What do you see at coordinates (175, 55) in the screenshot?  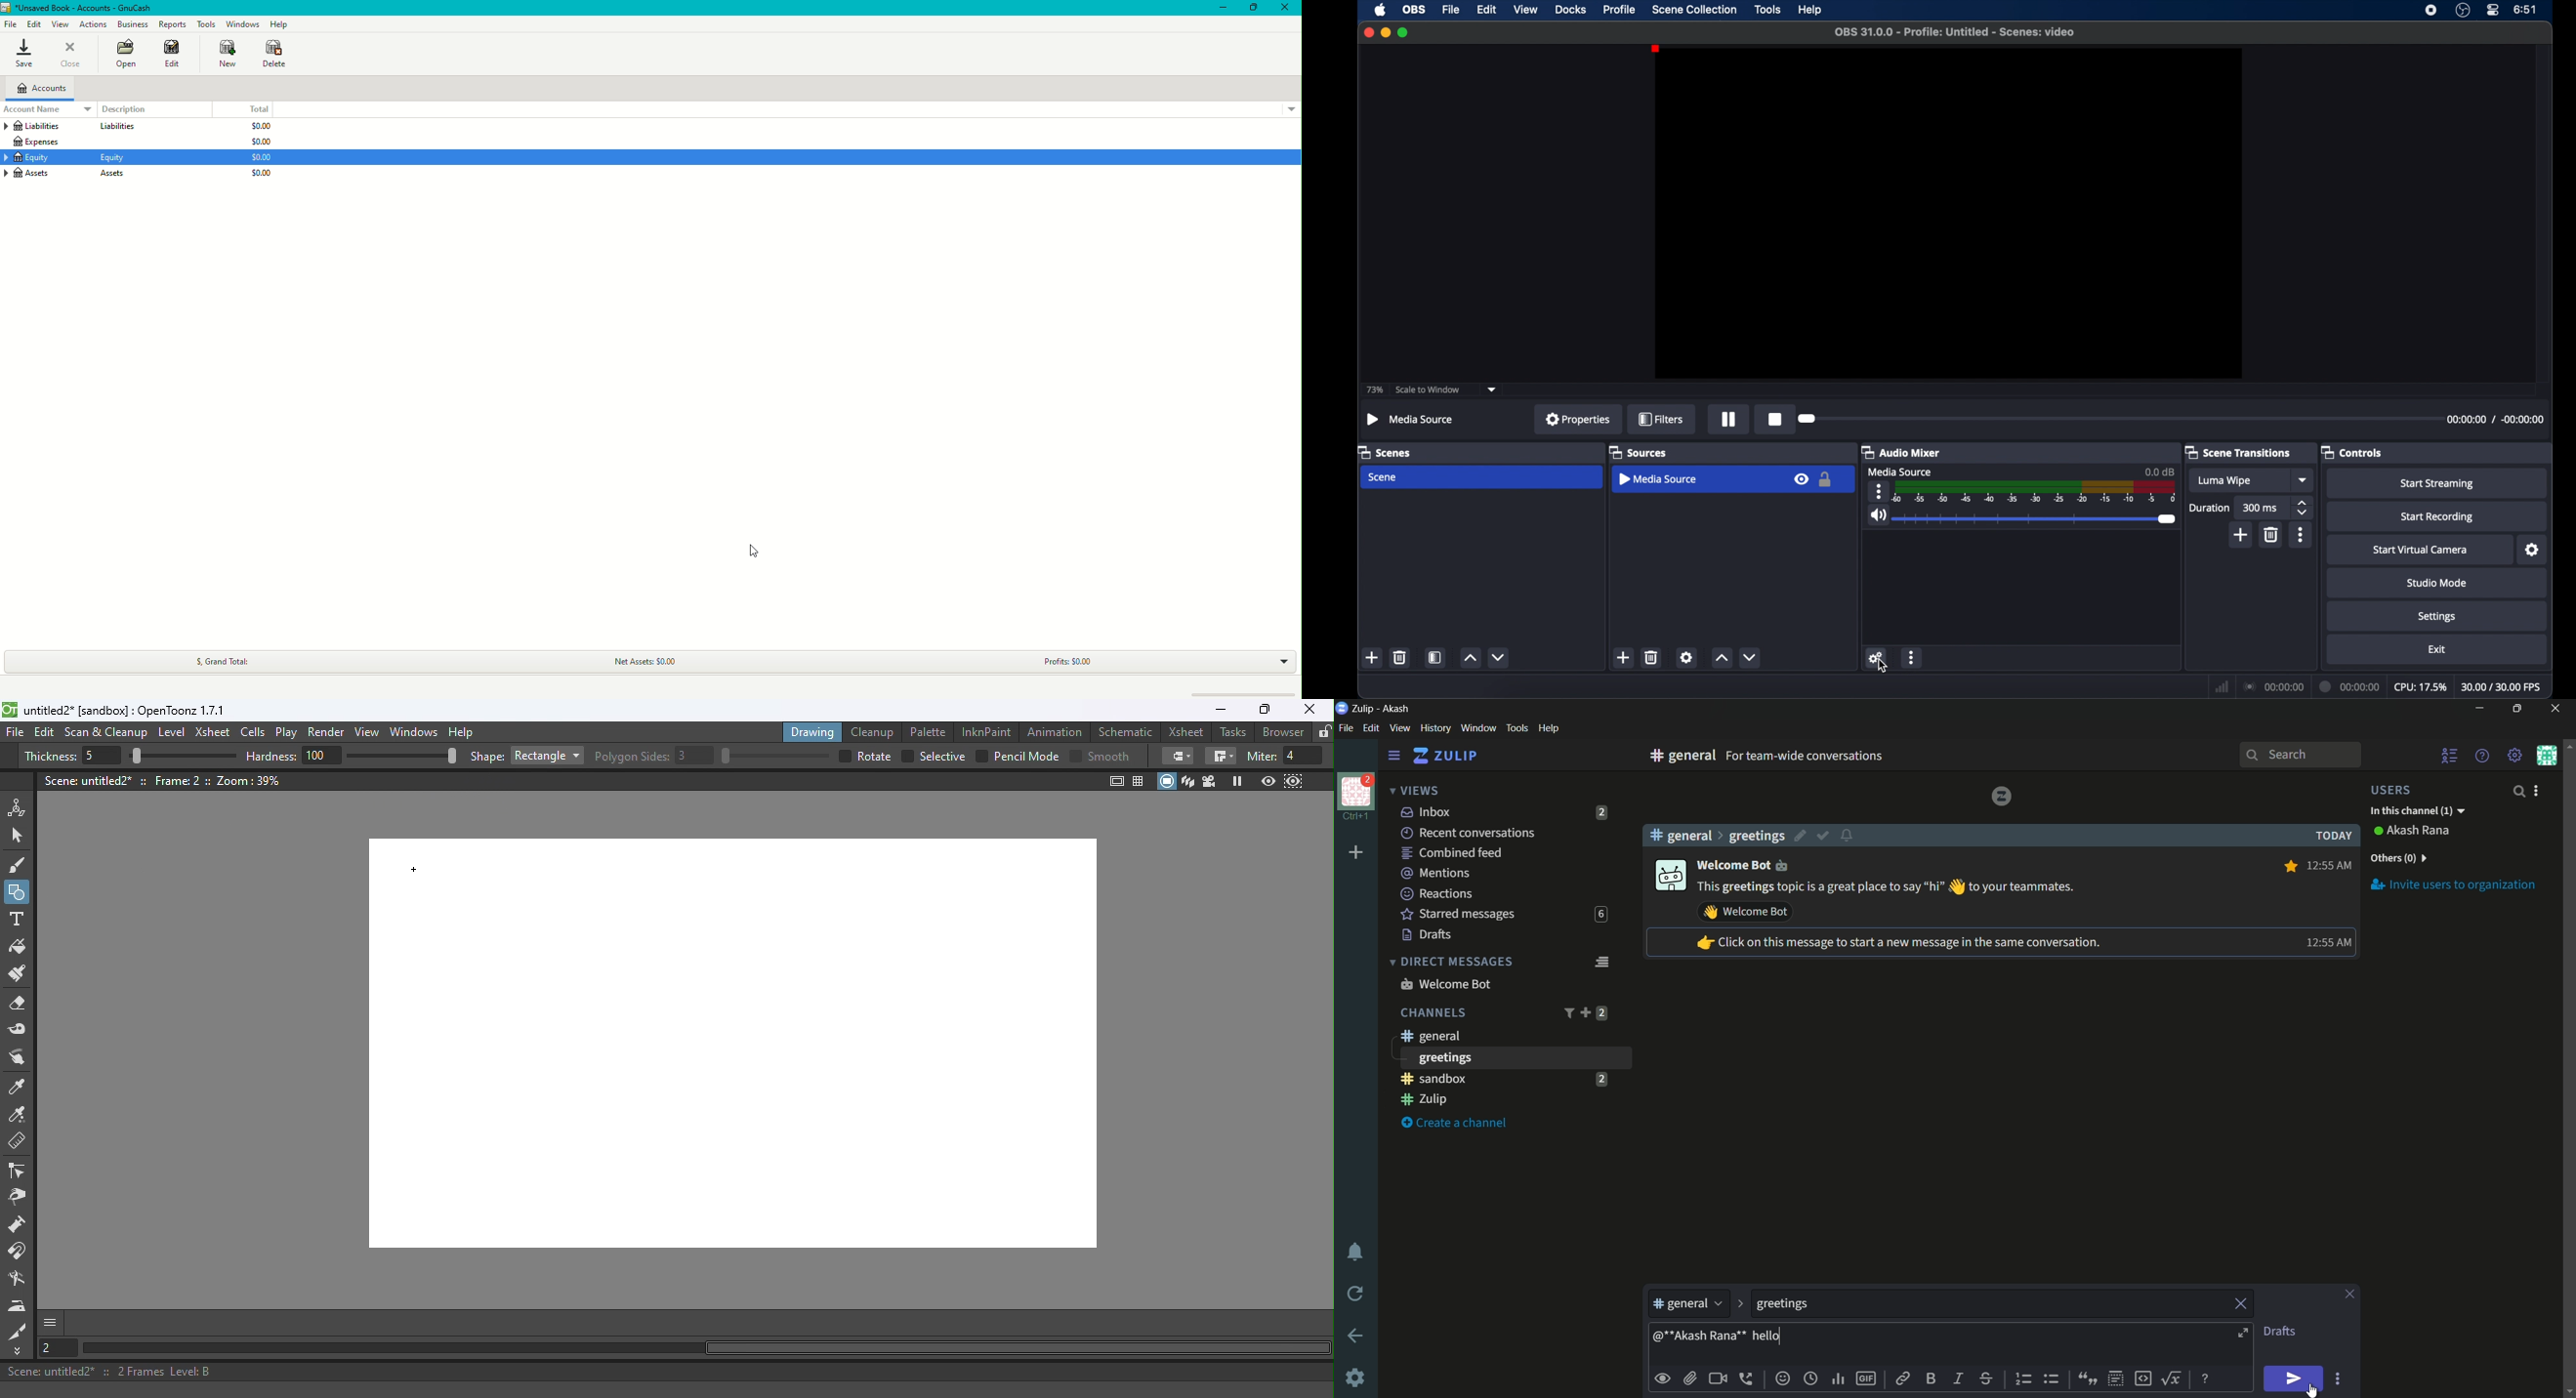 I see `Edit` at bounding box center [175, 55].